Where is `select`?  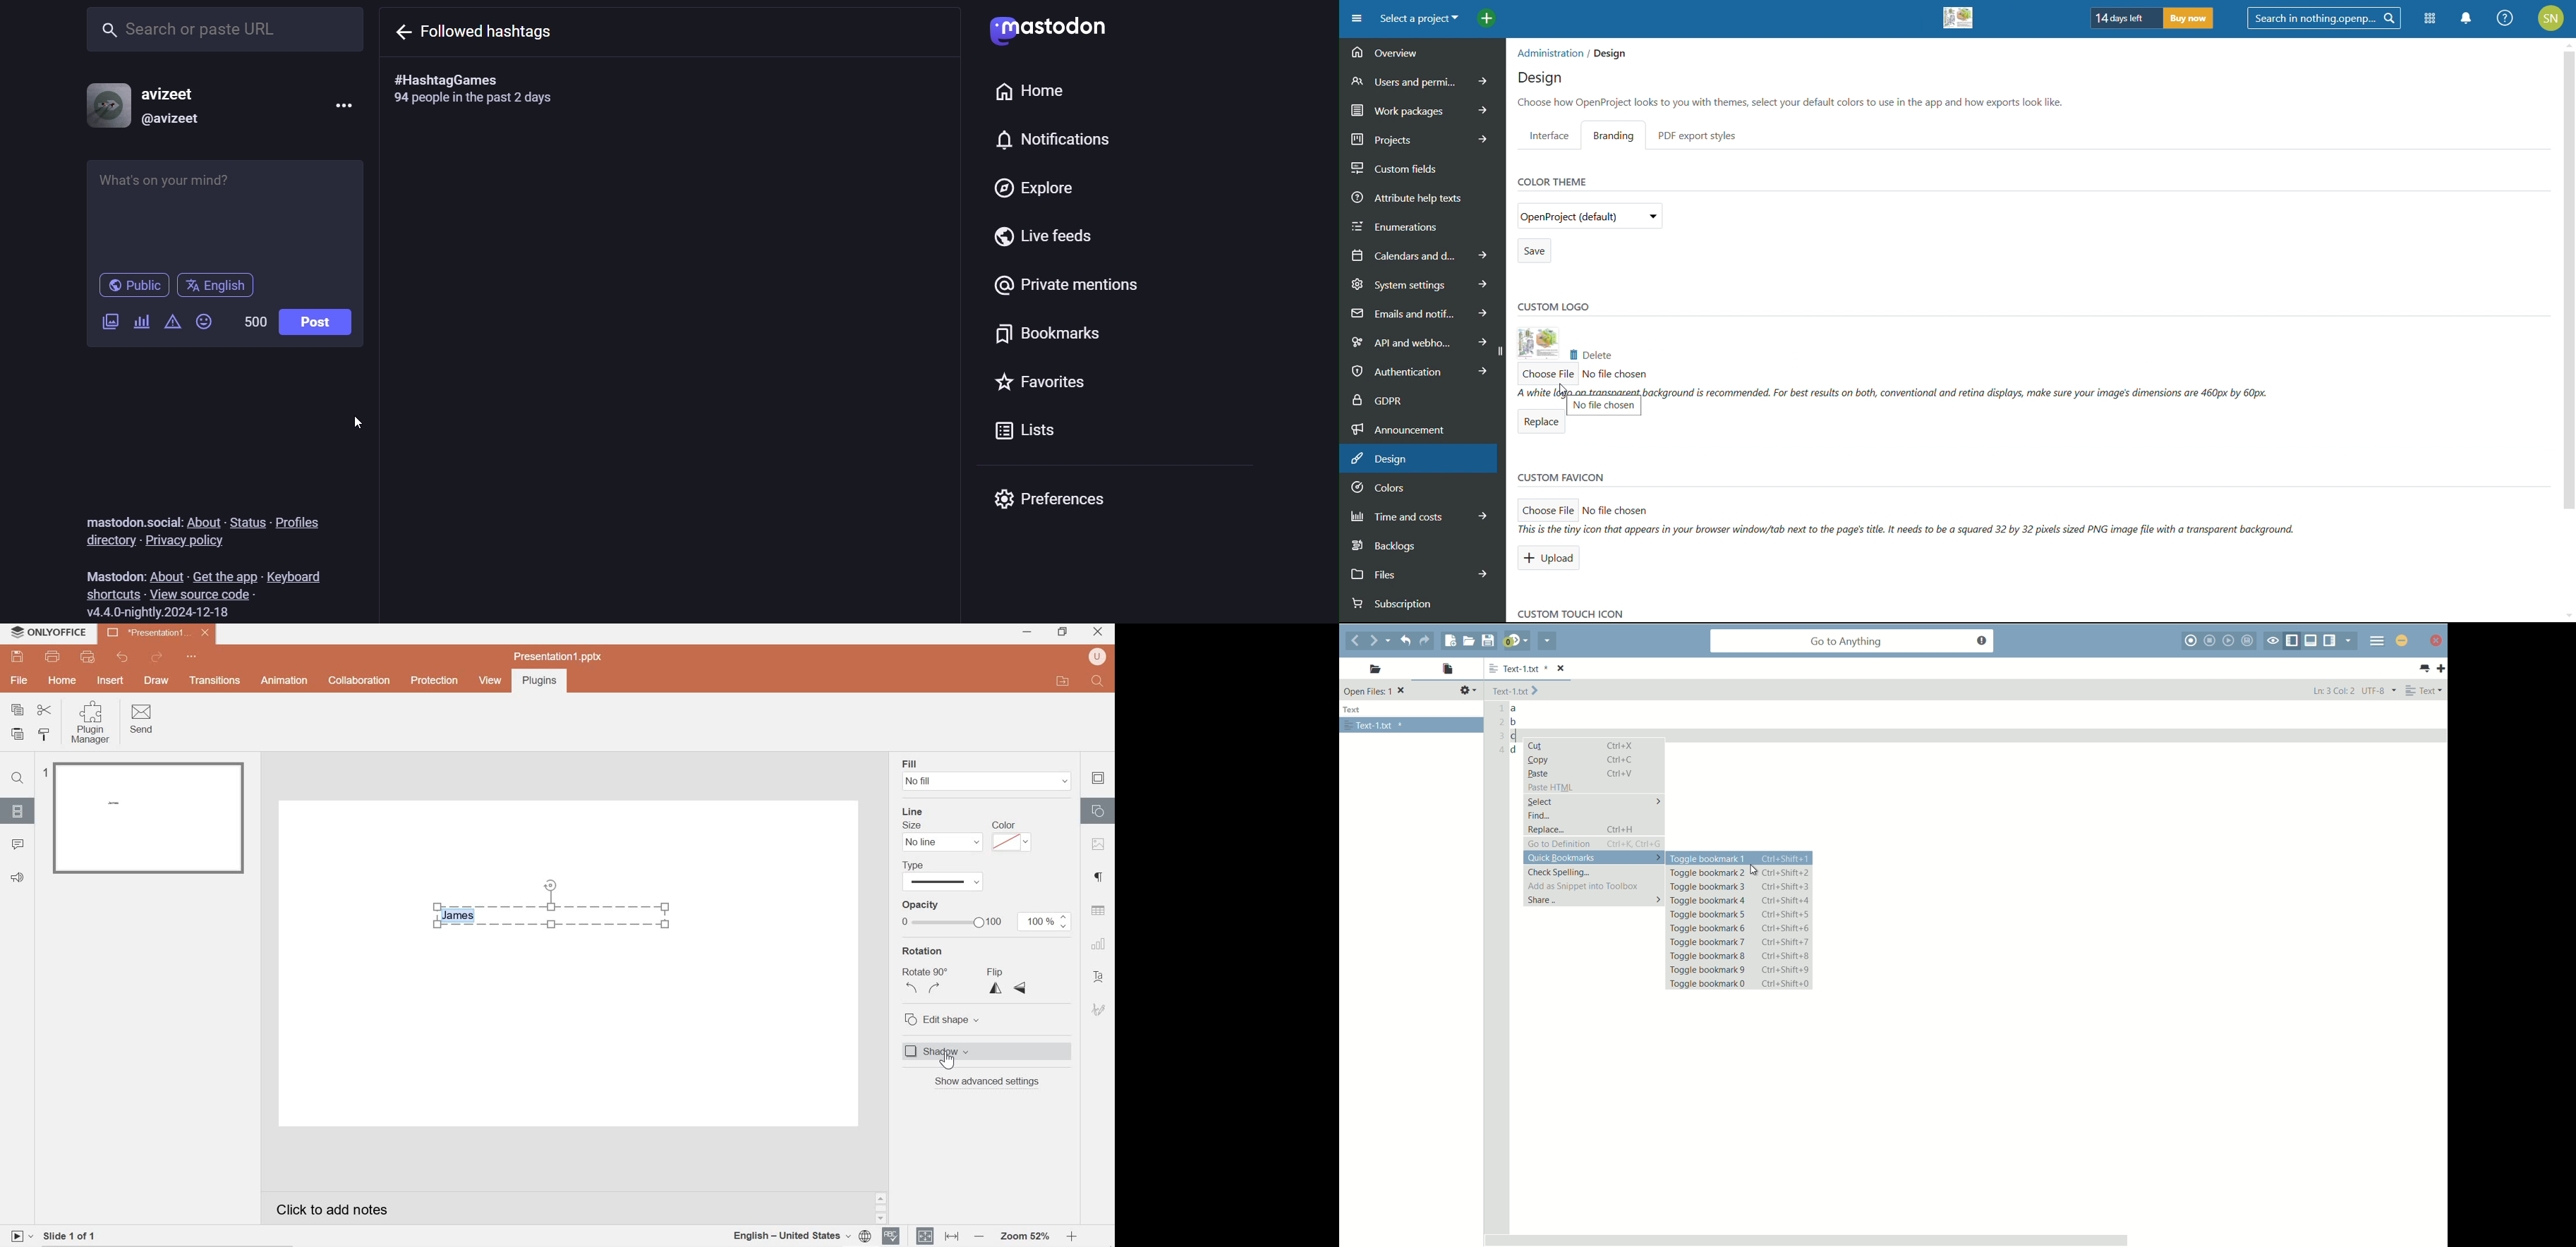 select is located at coordinates (1594, 801).